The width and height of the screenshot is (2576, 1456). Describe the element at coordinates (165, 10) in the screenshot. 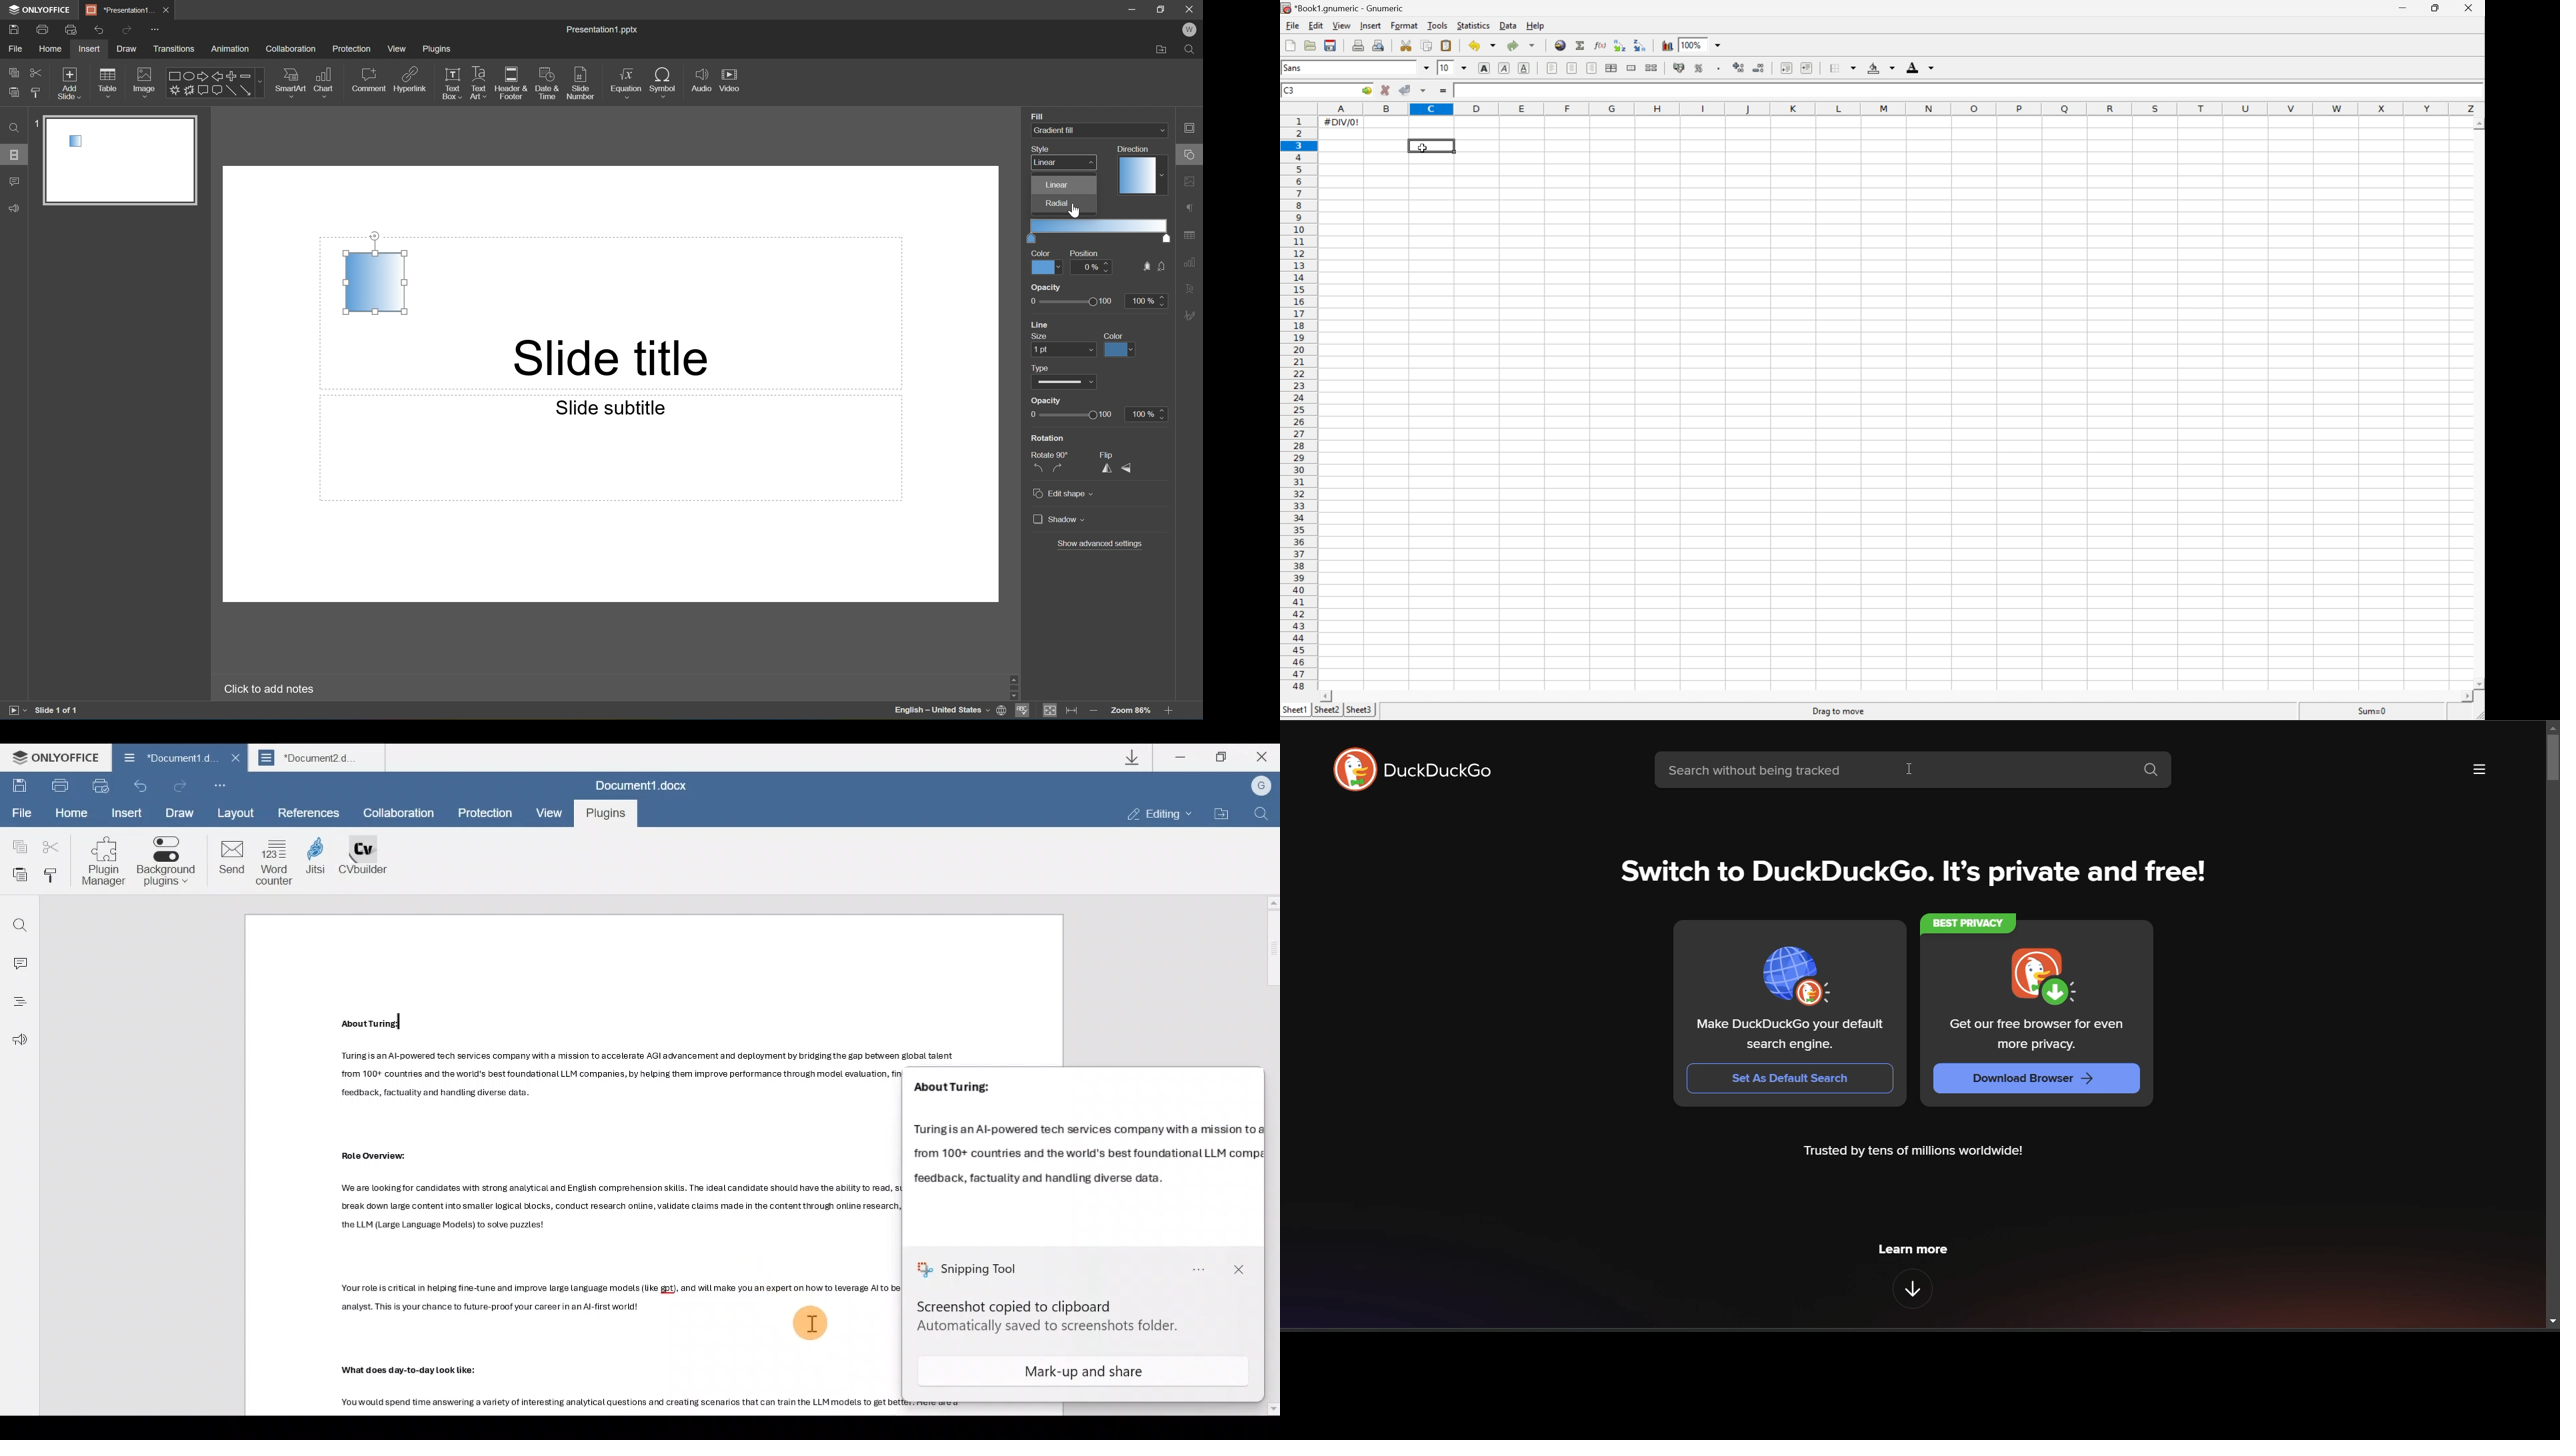

I see `Close` at that location.